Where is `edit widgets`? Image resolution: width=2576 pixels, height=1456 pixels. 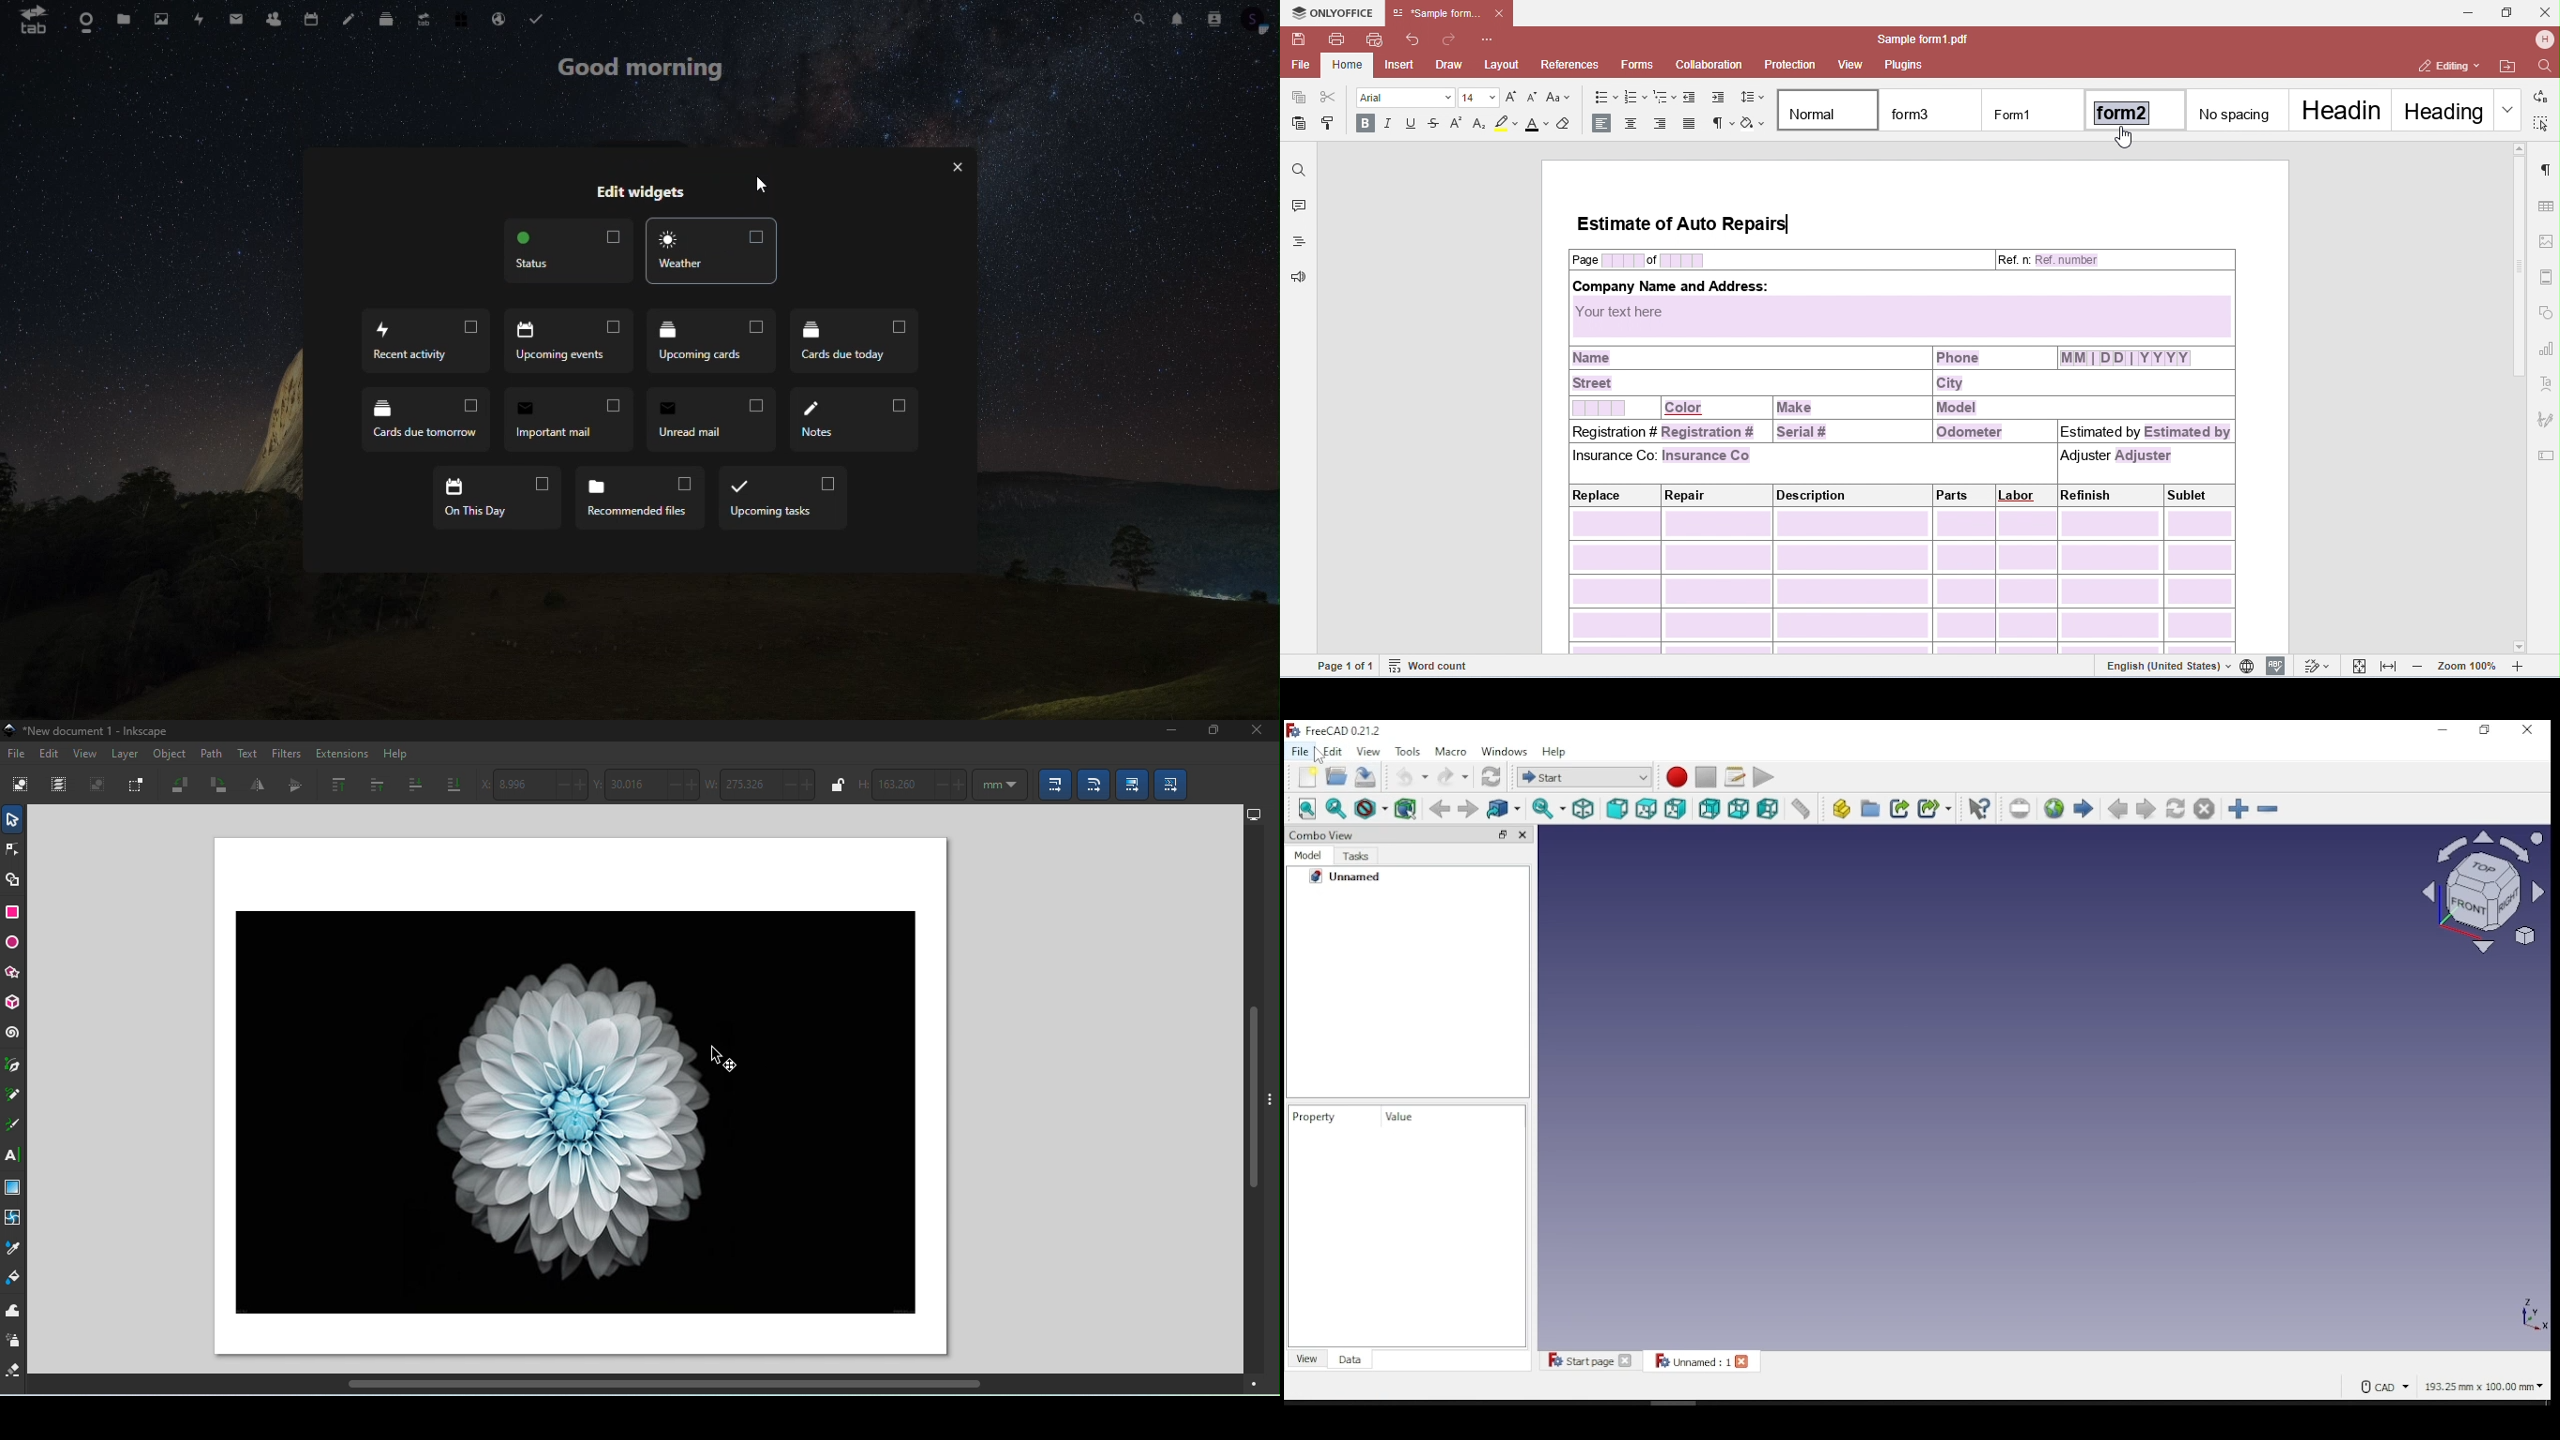
edit widgets is located at coordinates (633, 185).